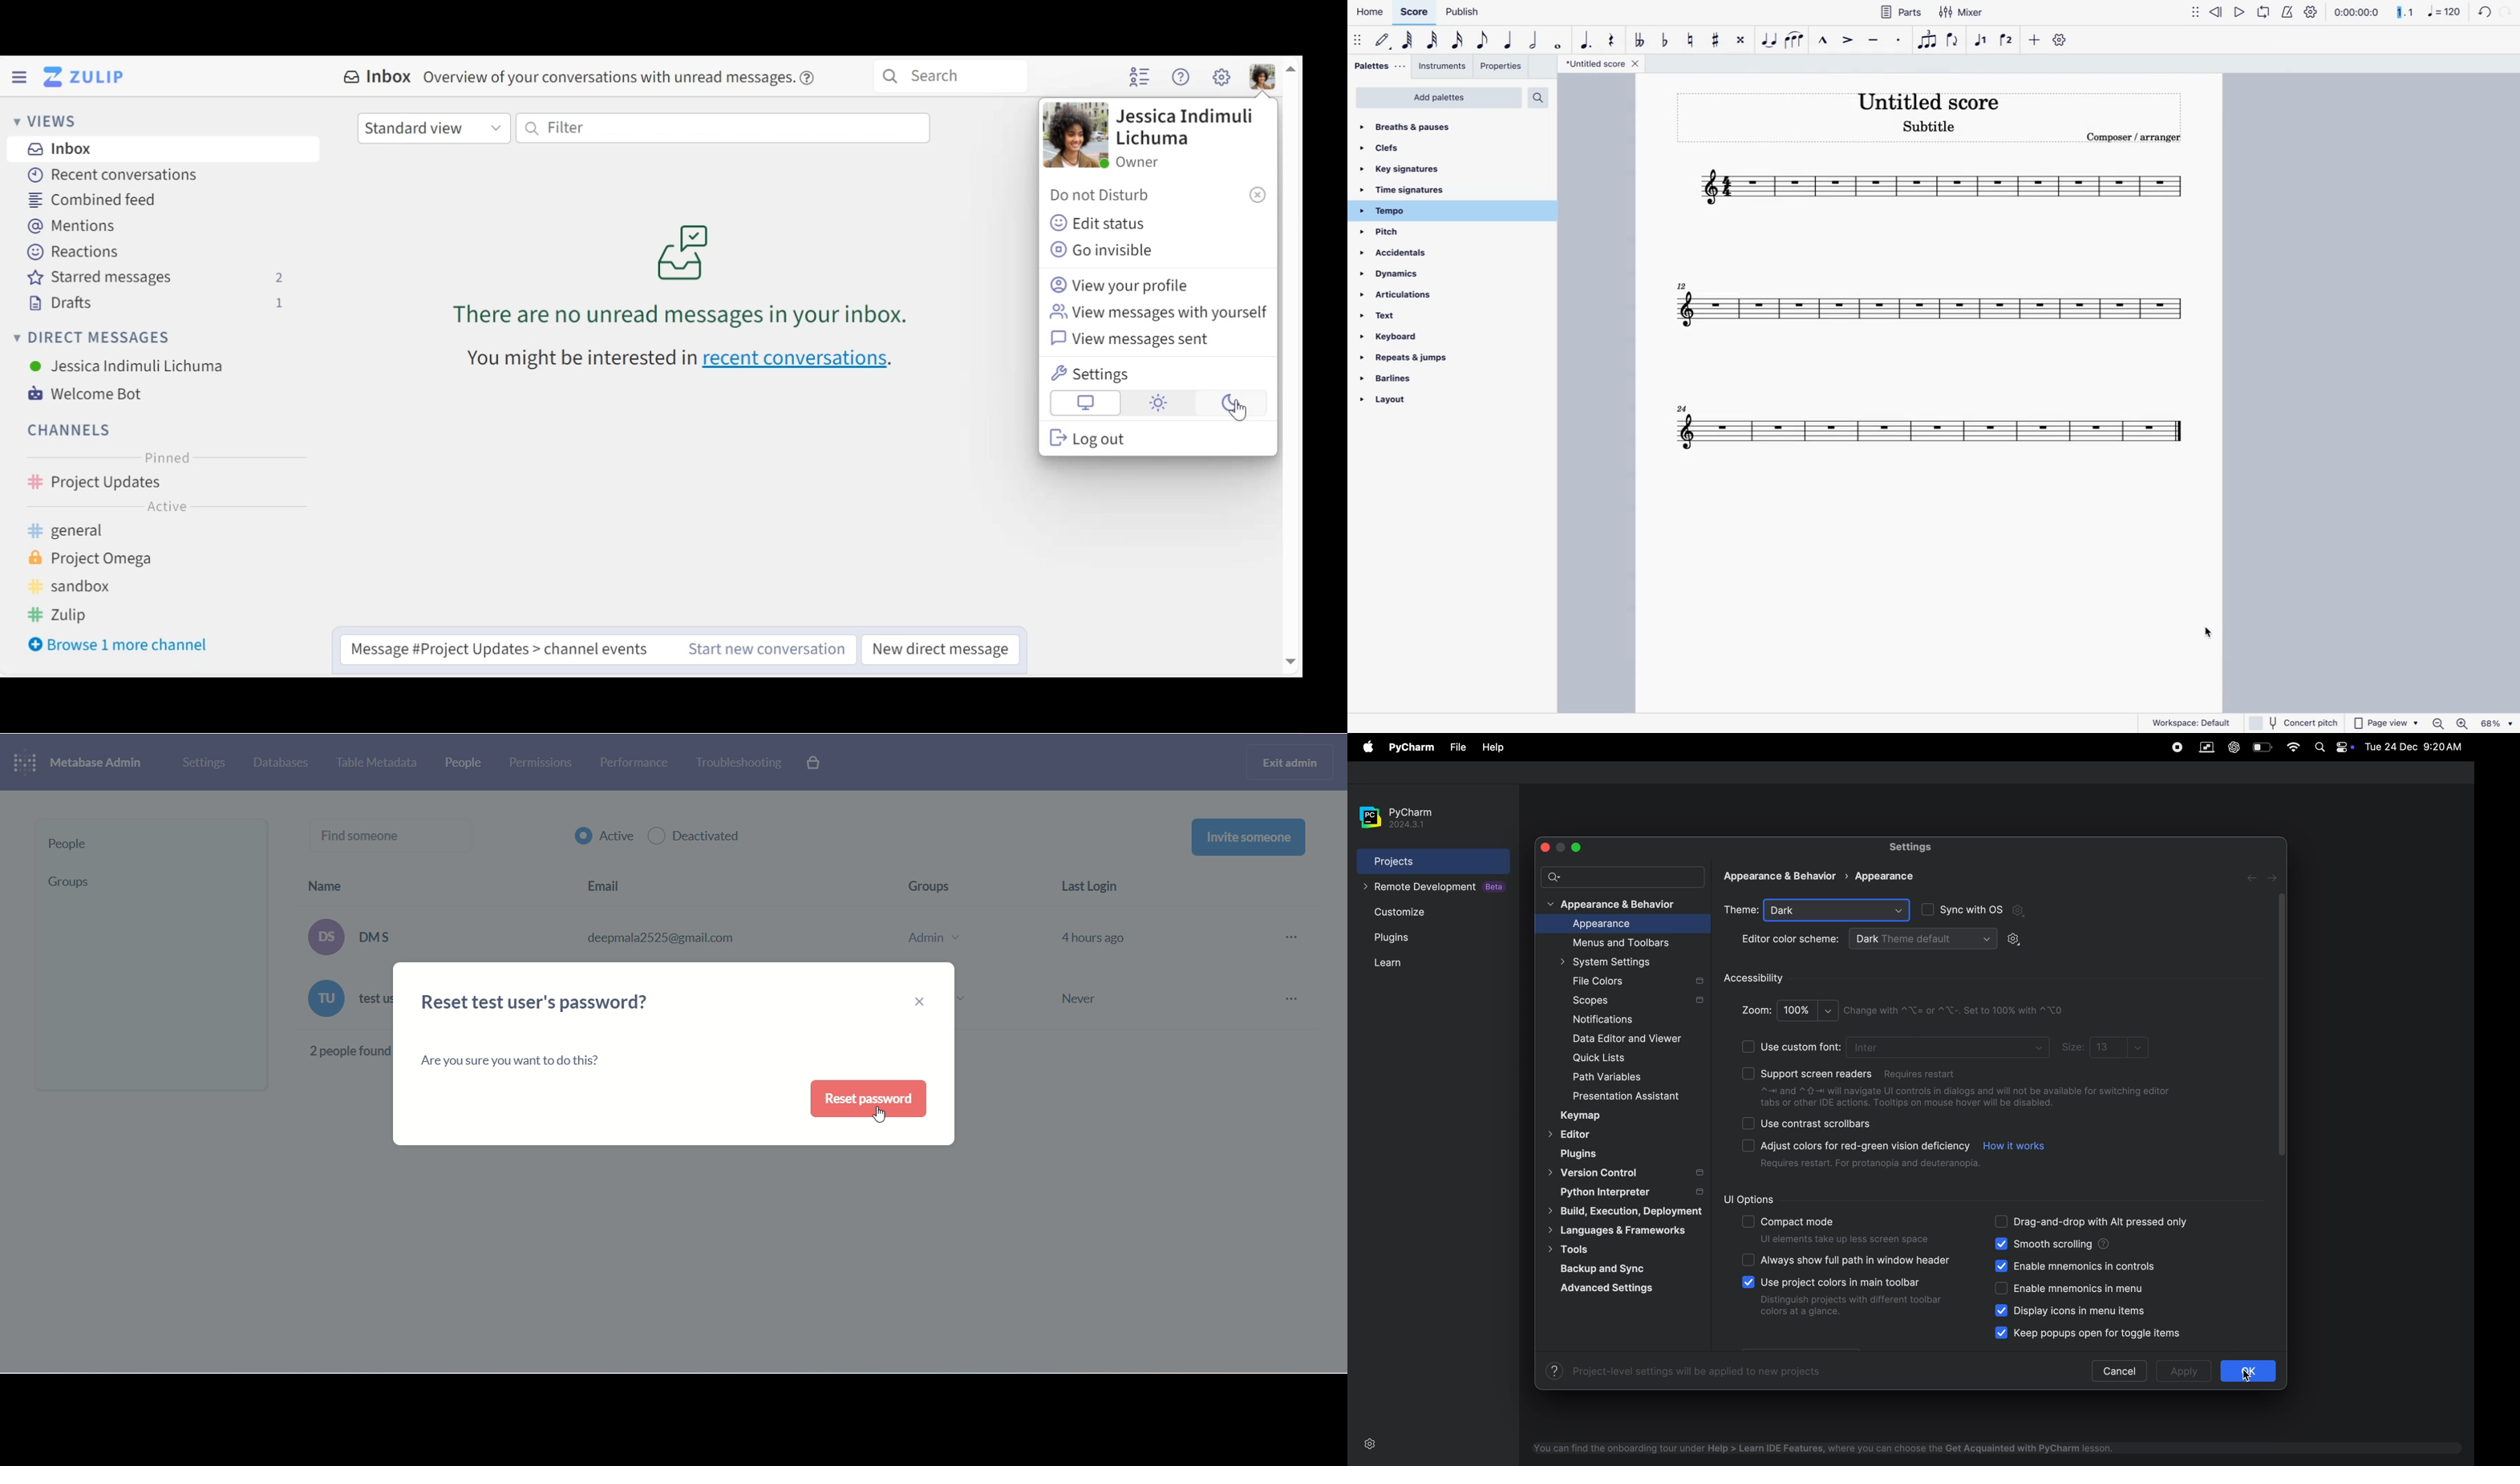 This screenshot has width=2520, height=1484. What do you see at coordinates (2072, 1048) in the screenshot?
I see `size` at bounding box center [2072, 1048].